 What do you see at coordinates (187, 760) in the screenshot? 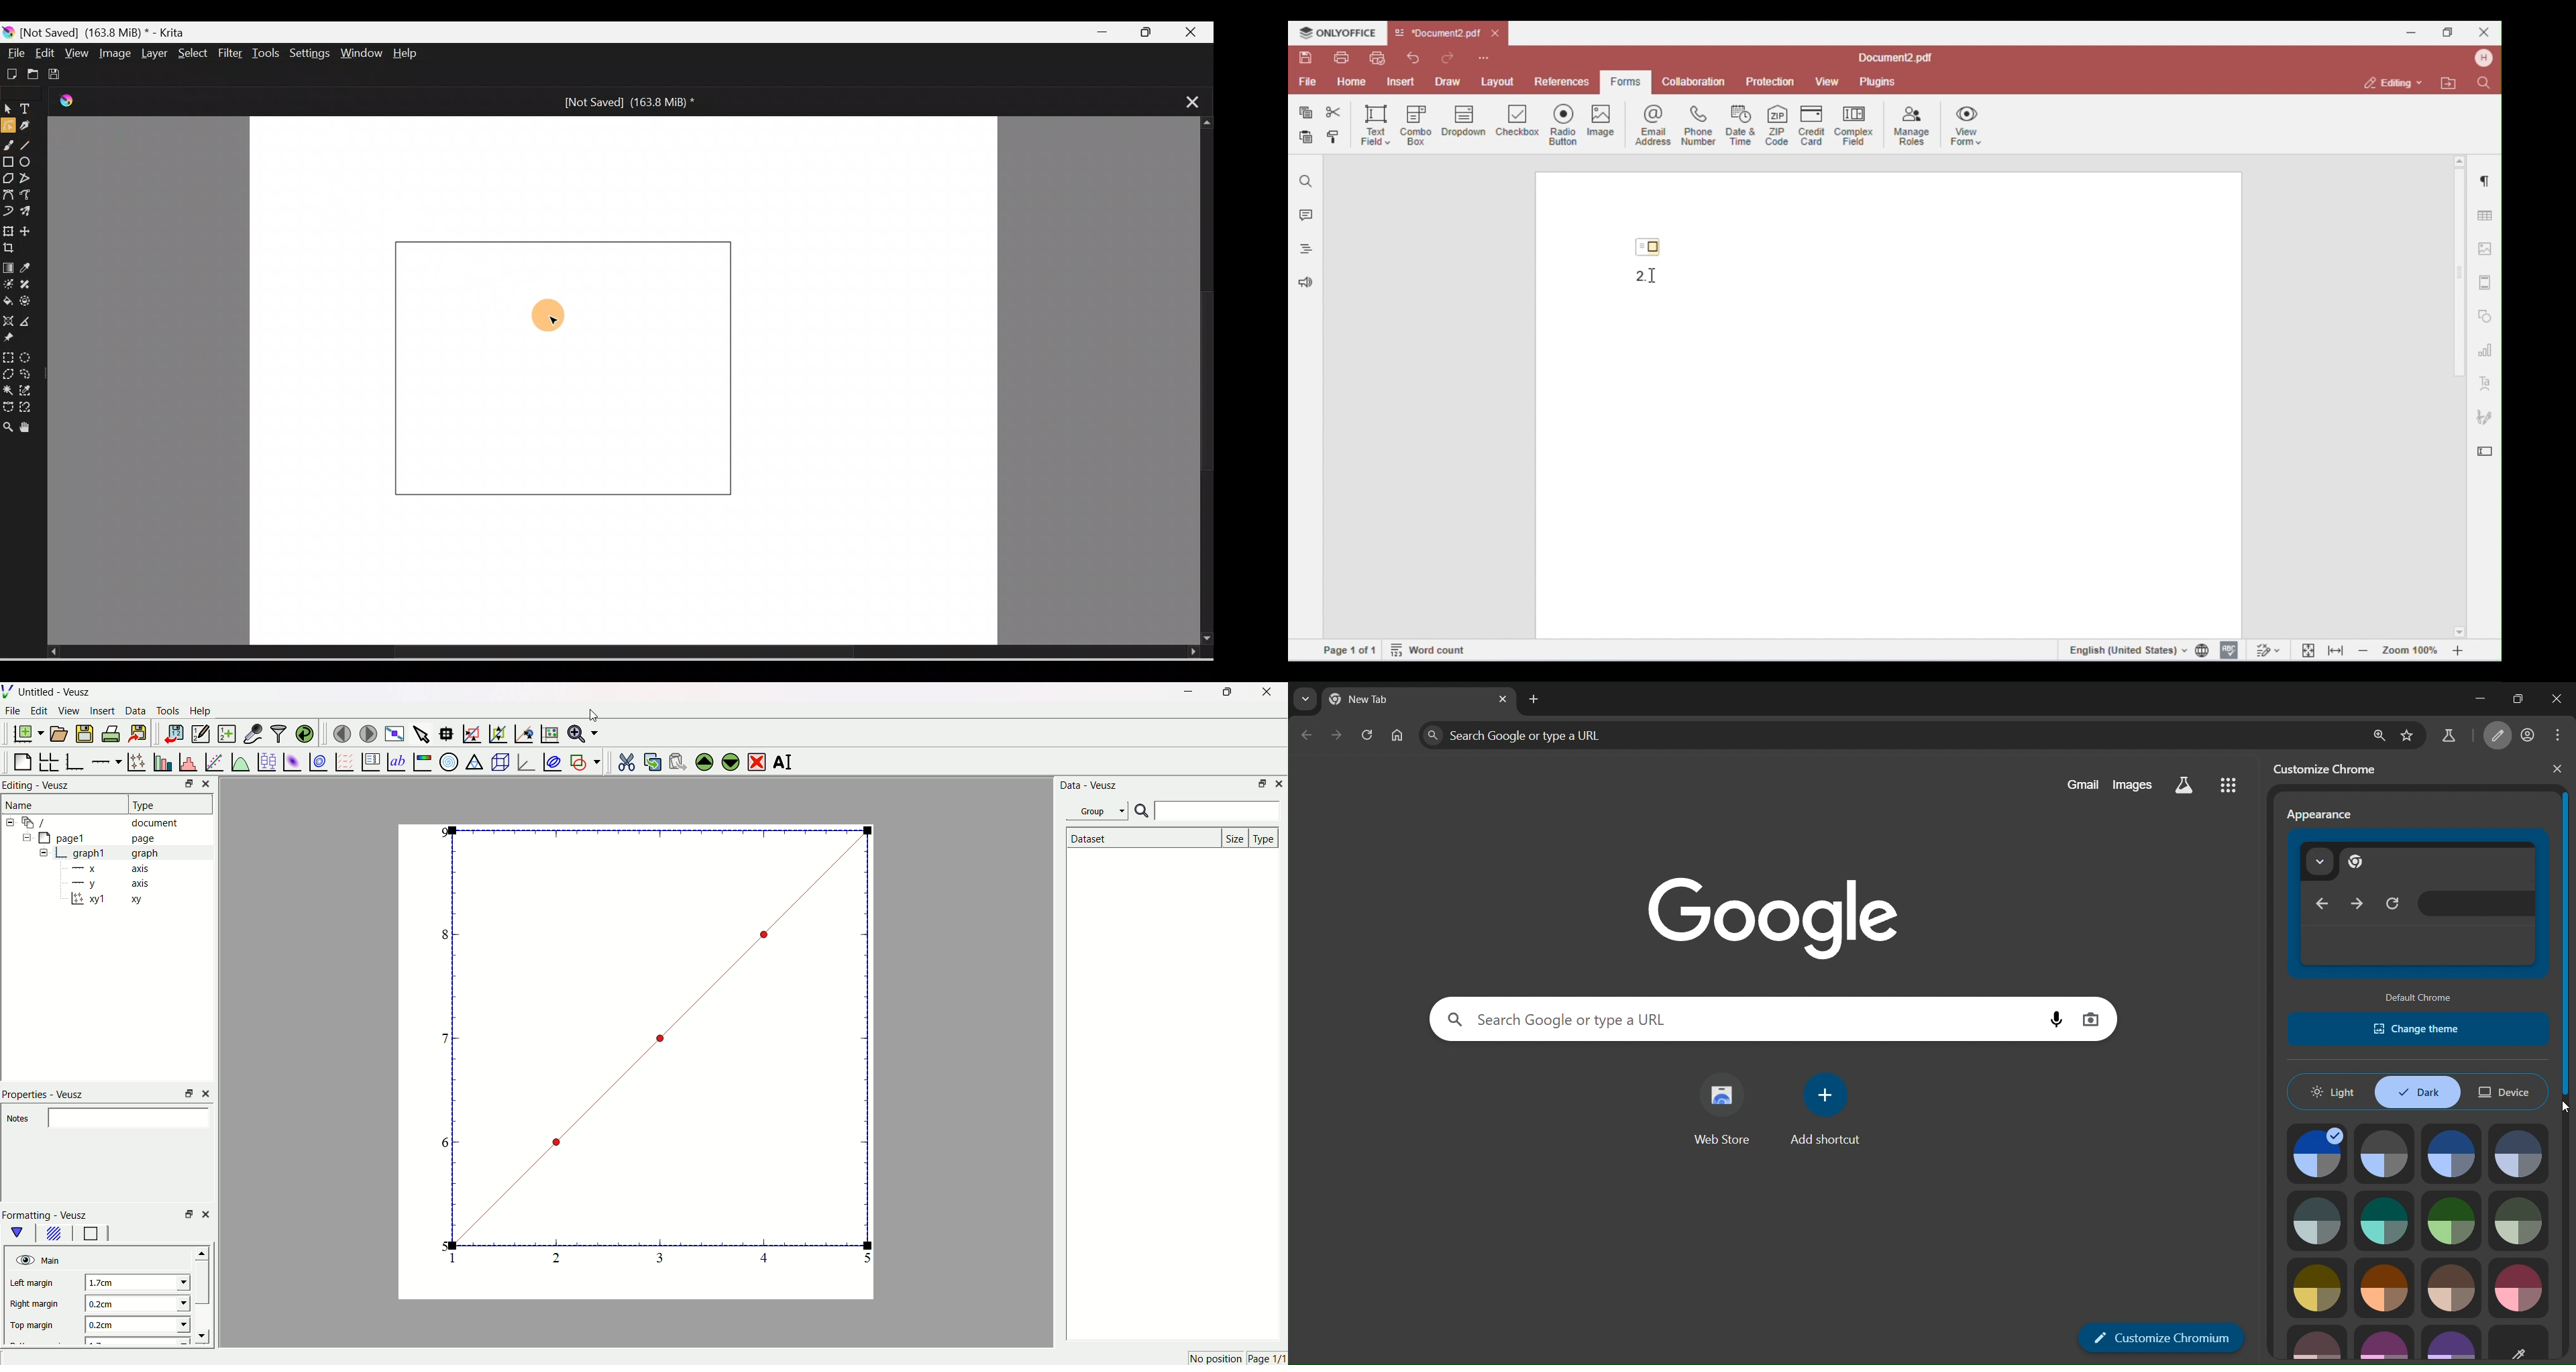
I see `histogram` at bounding box center [187, 760].